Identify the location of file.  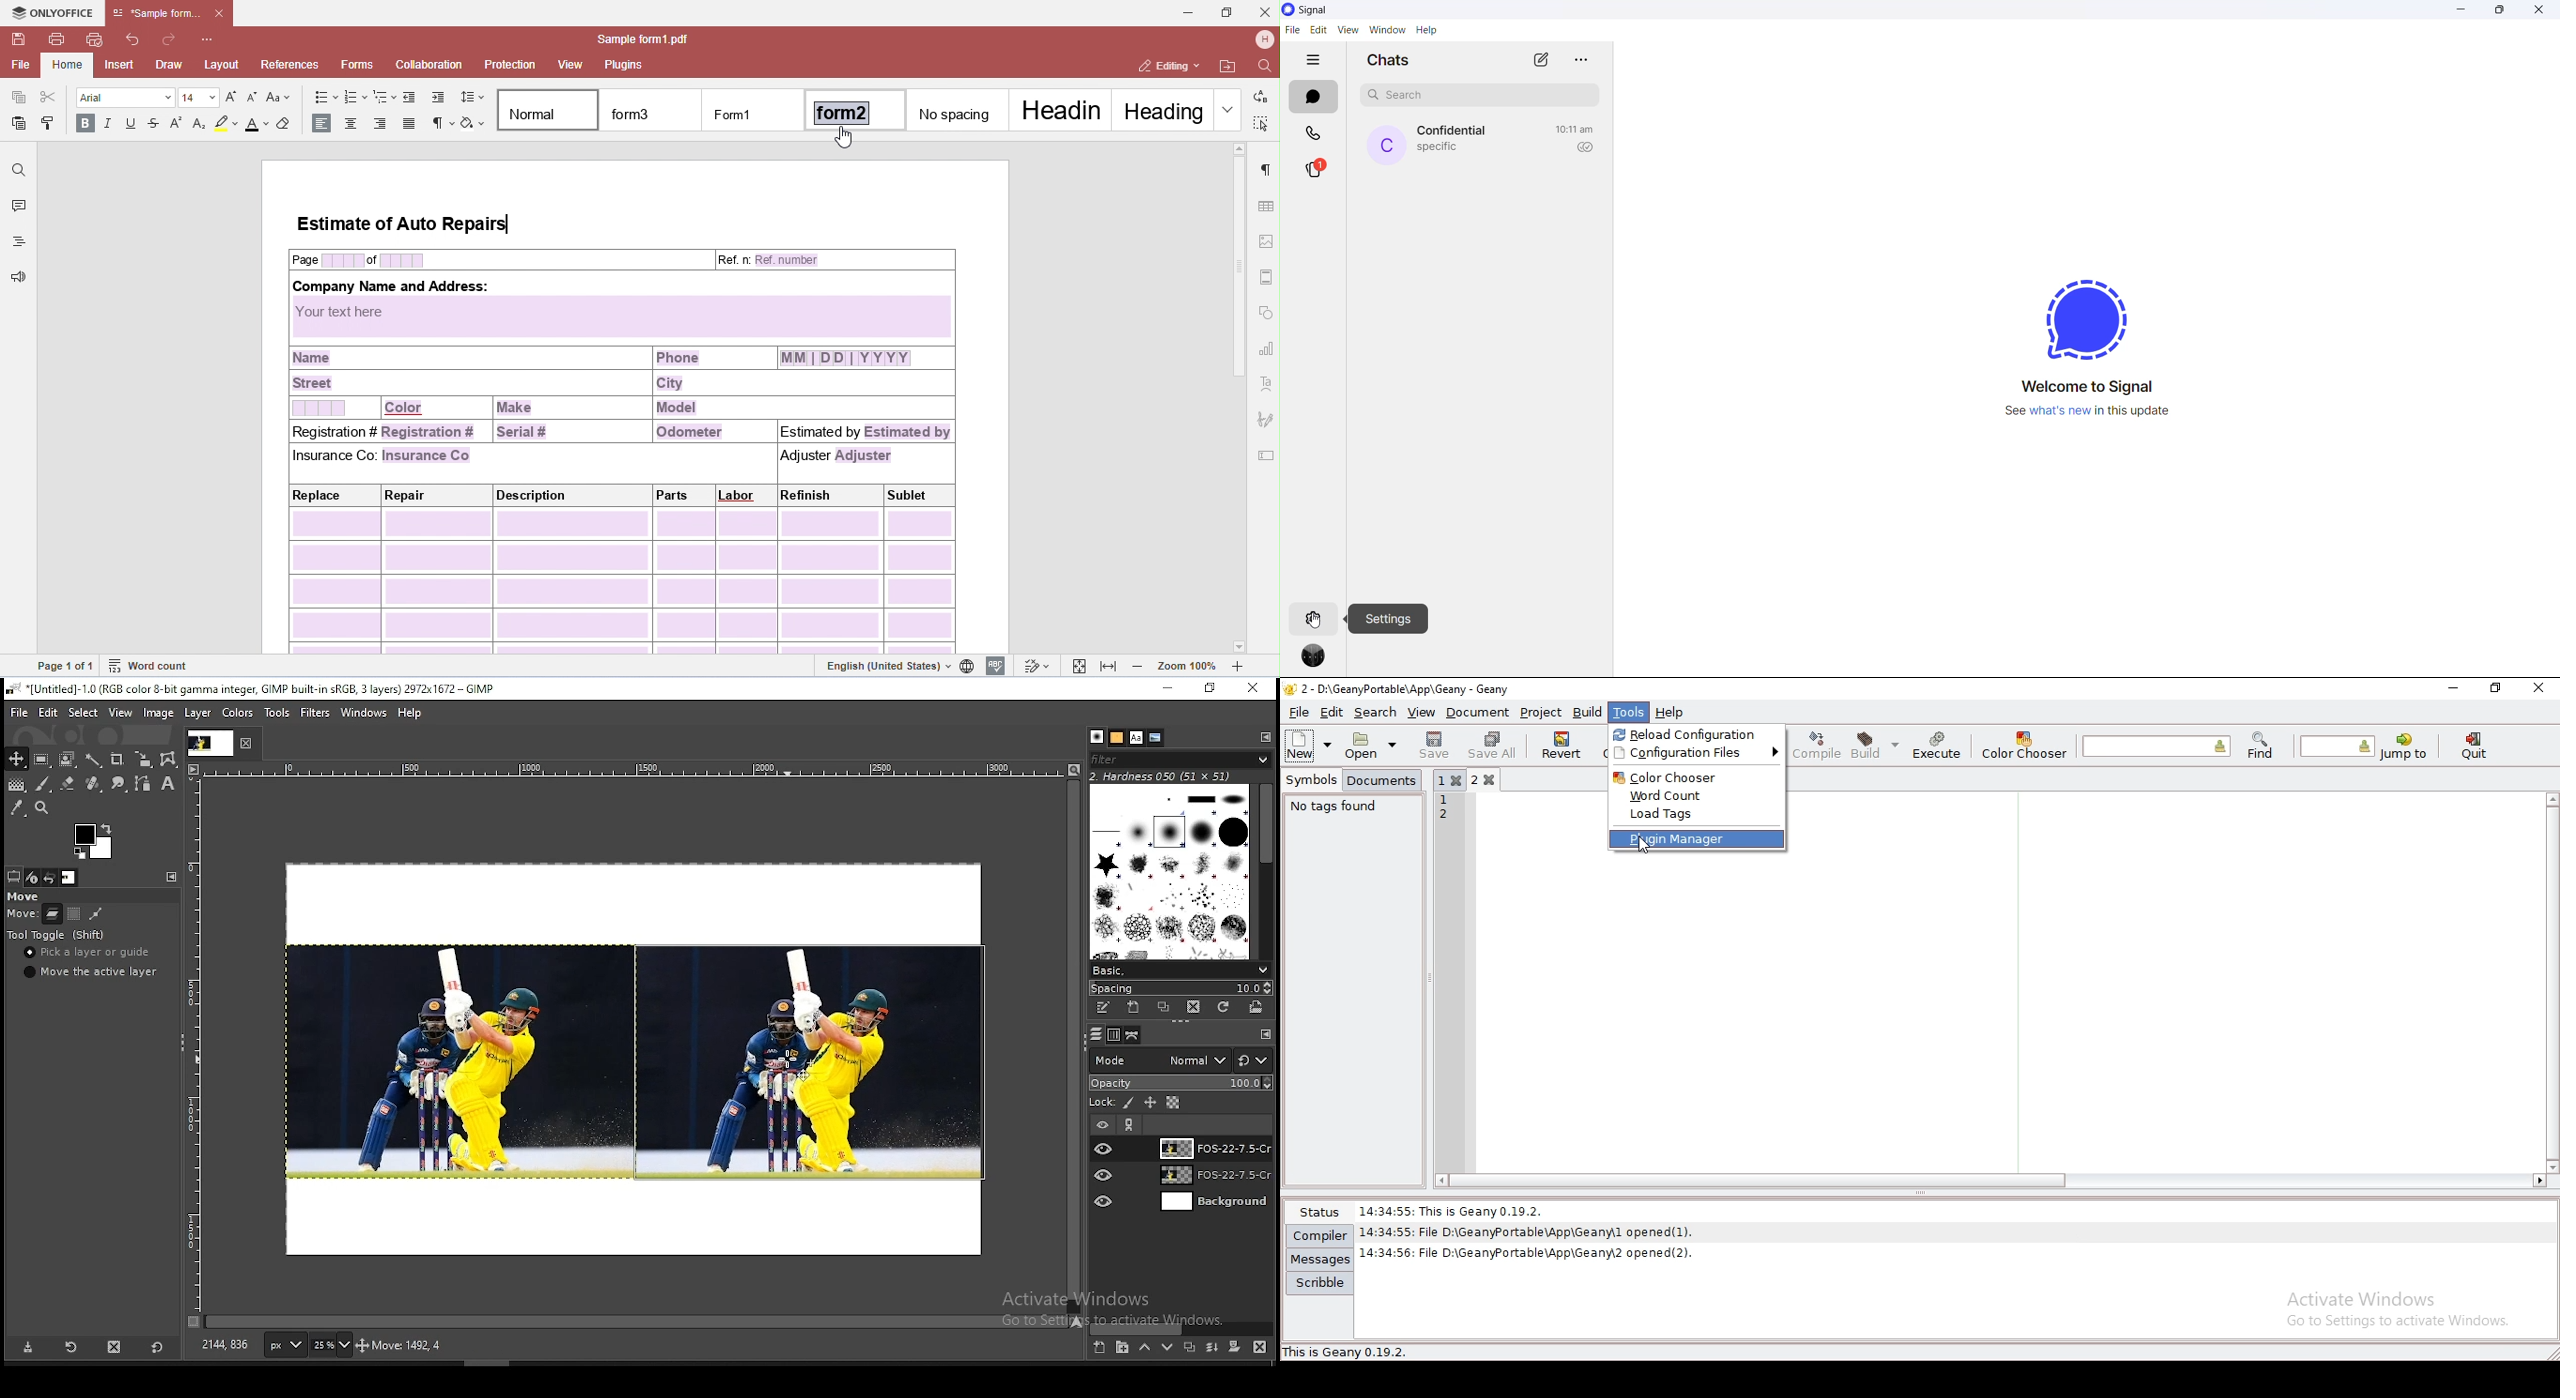
(19, 711).